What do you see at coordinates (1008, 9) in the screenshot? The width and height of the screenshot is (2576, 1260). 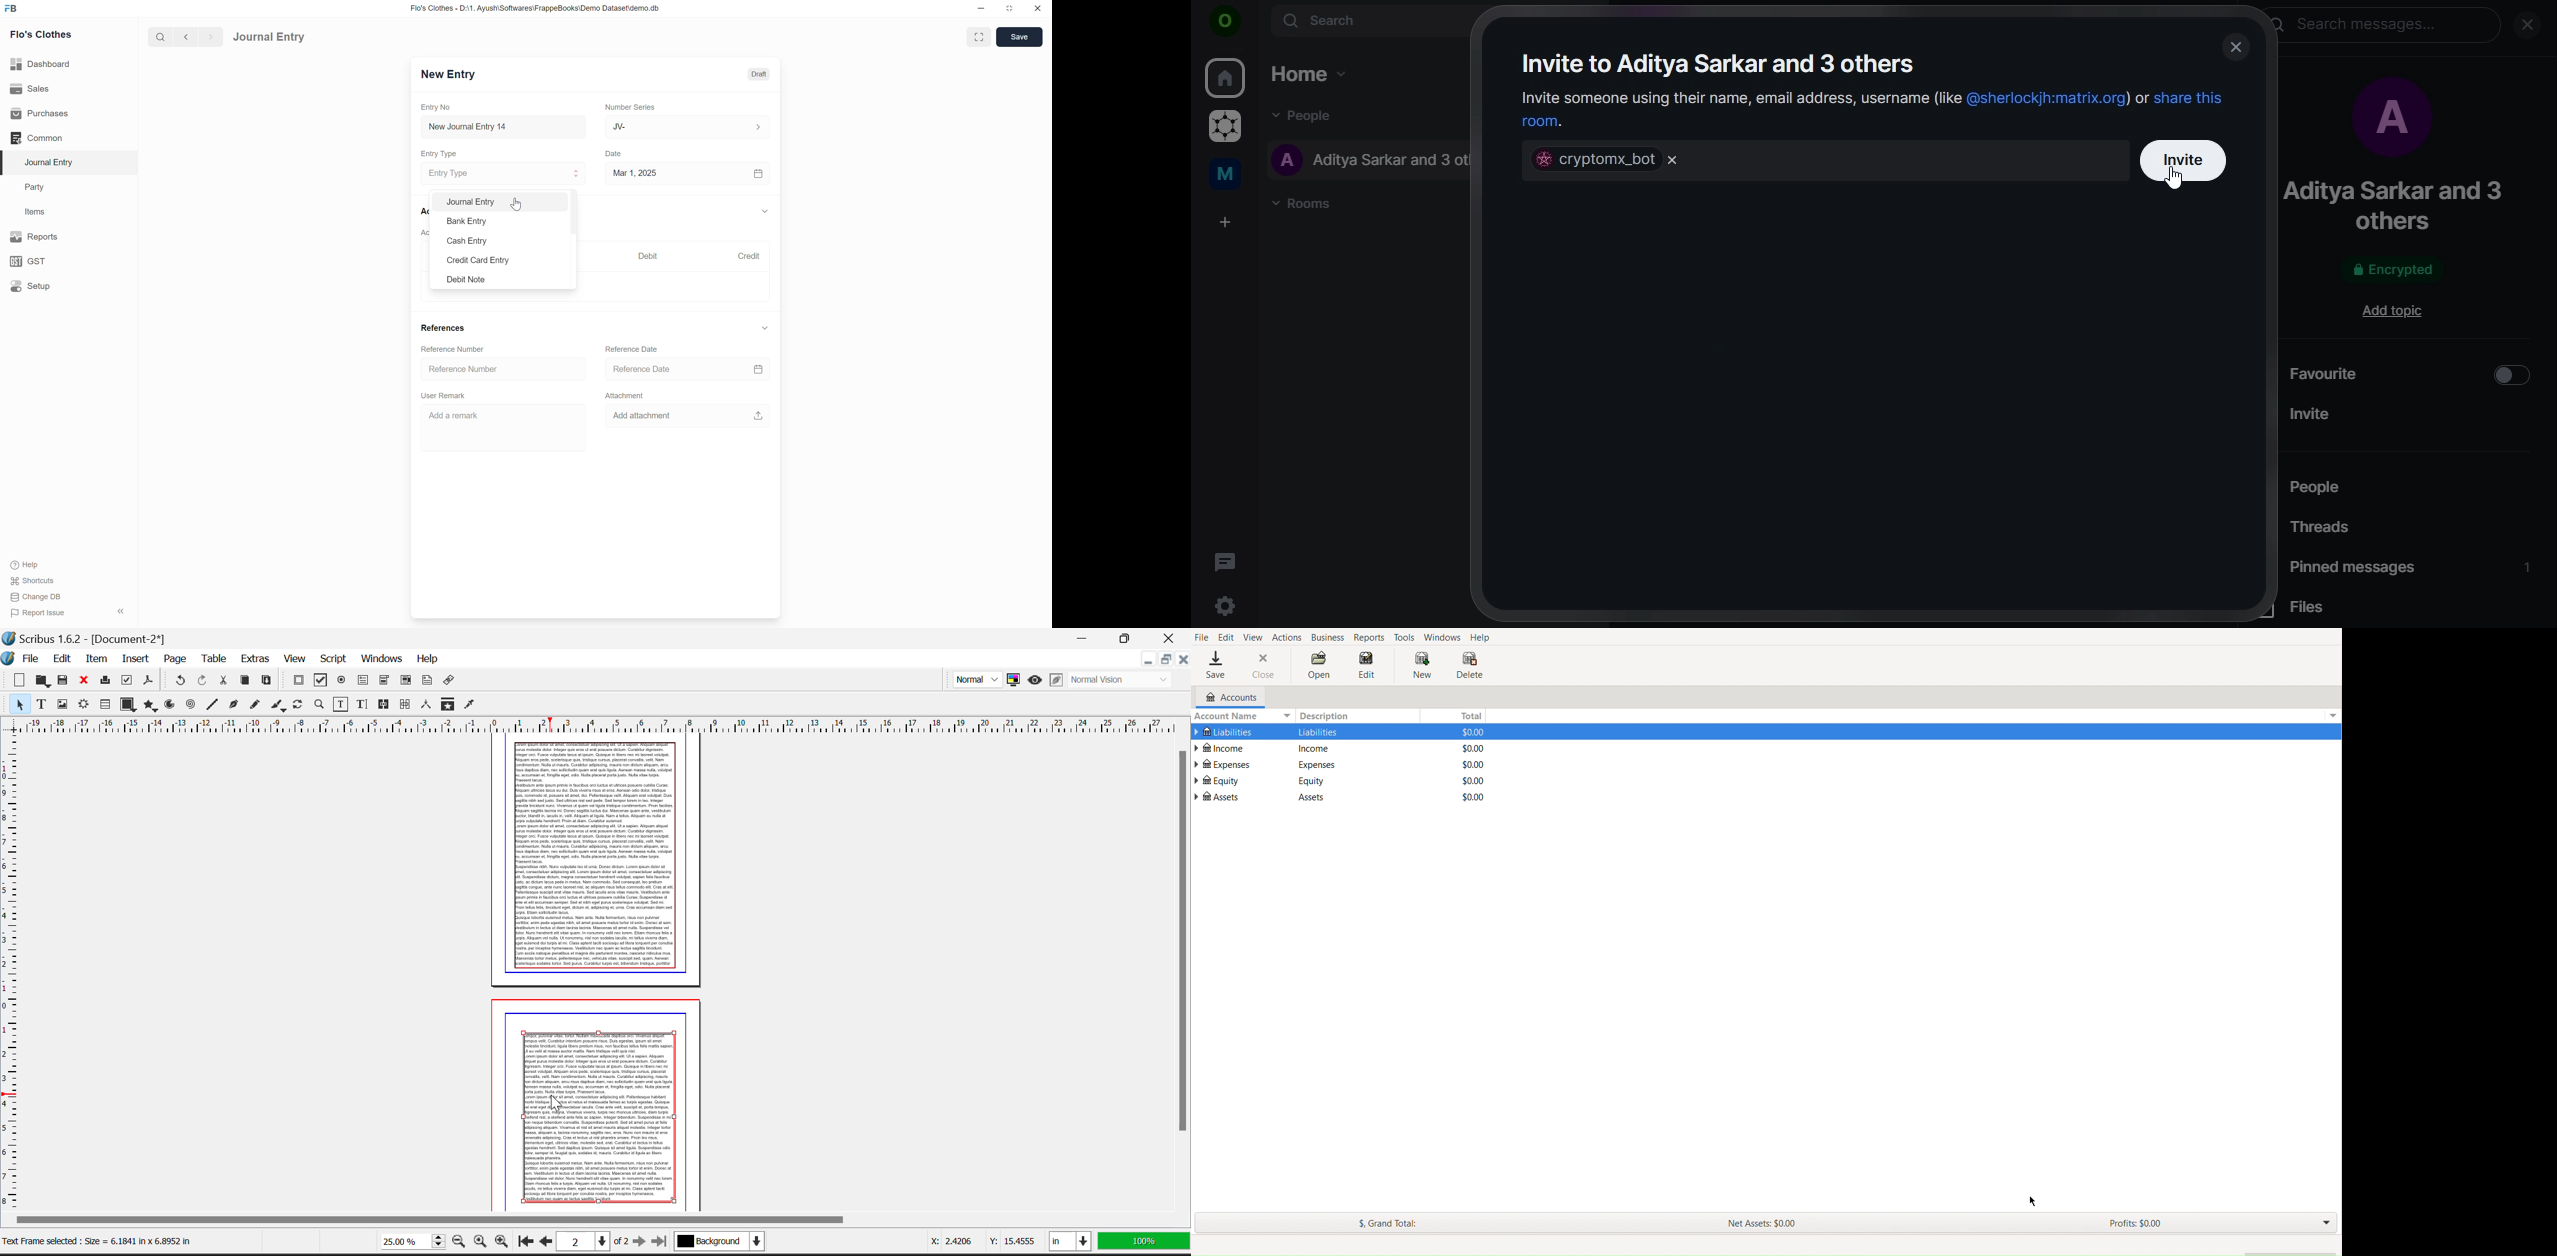 I see `resize` at bounding box center [1008, 9].